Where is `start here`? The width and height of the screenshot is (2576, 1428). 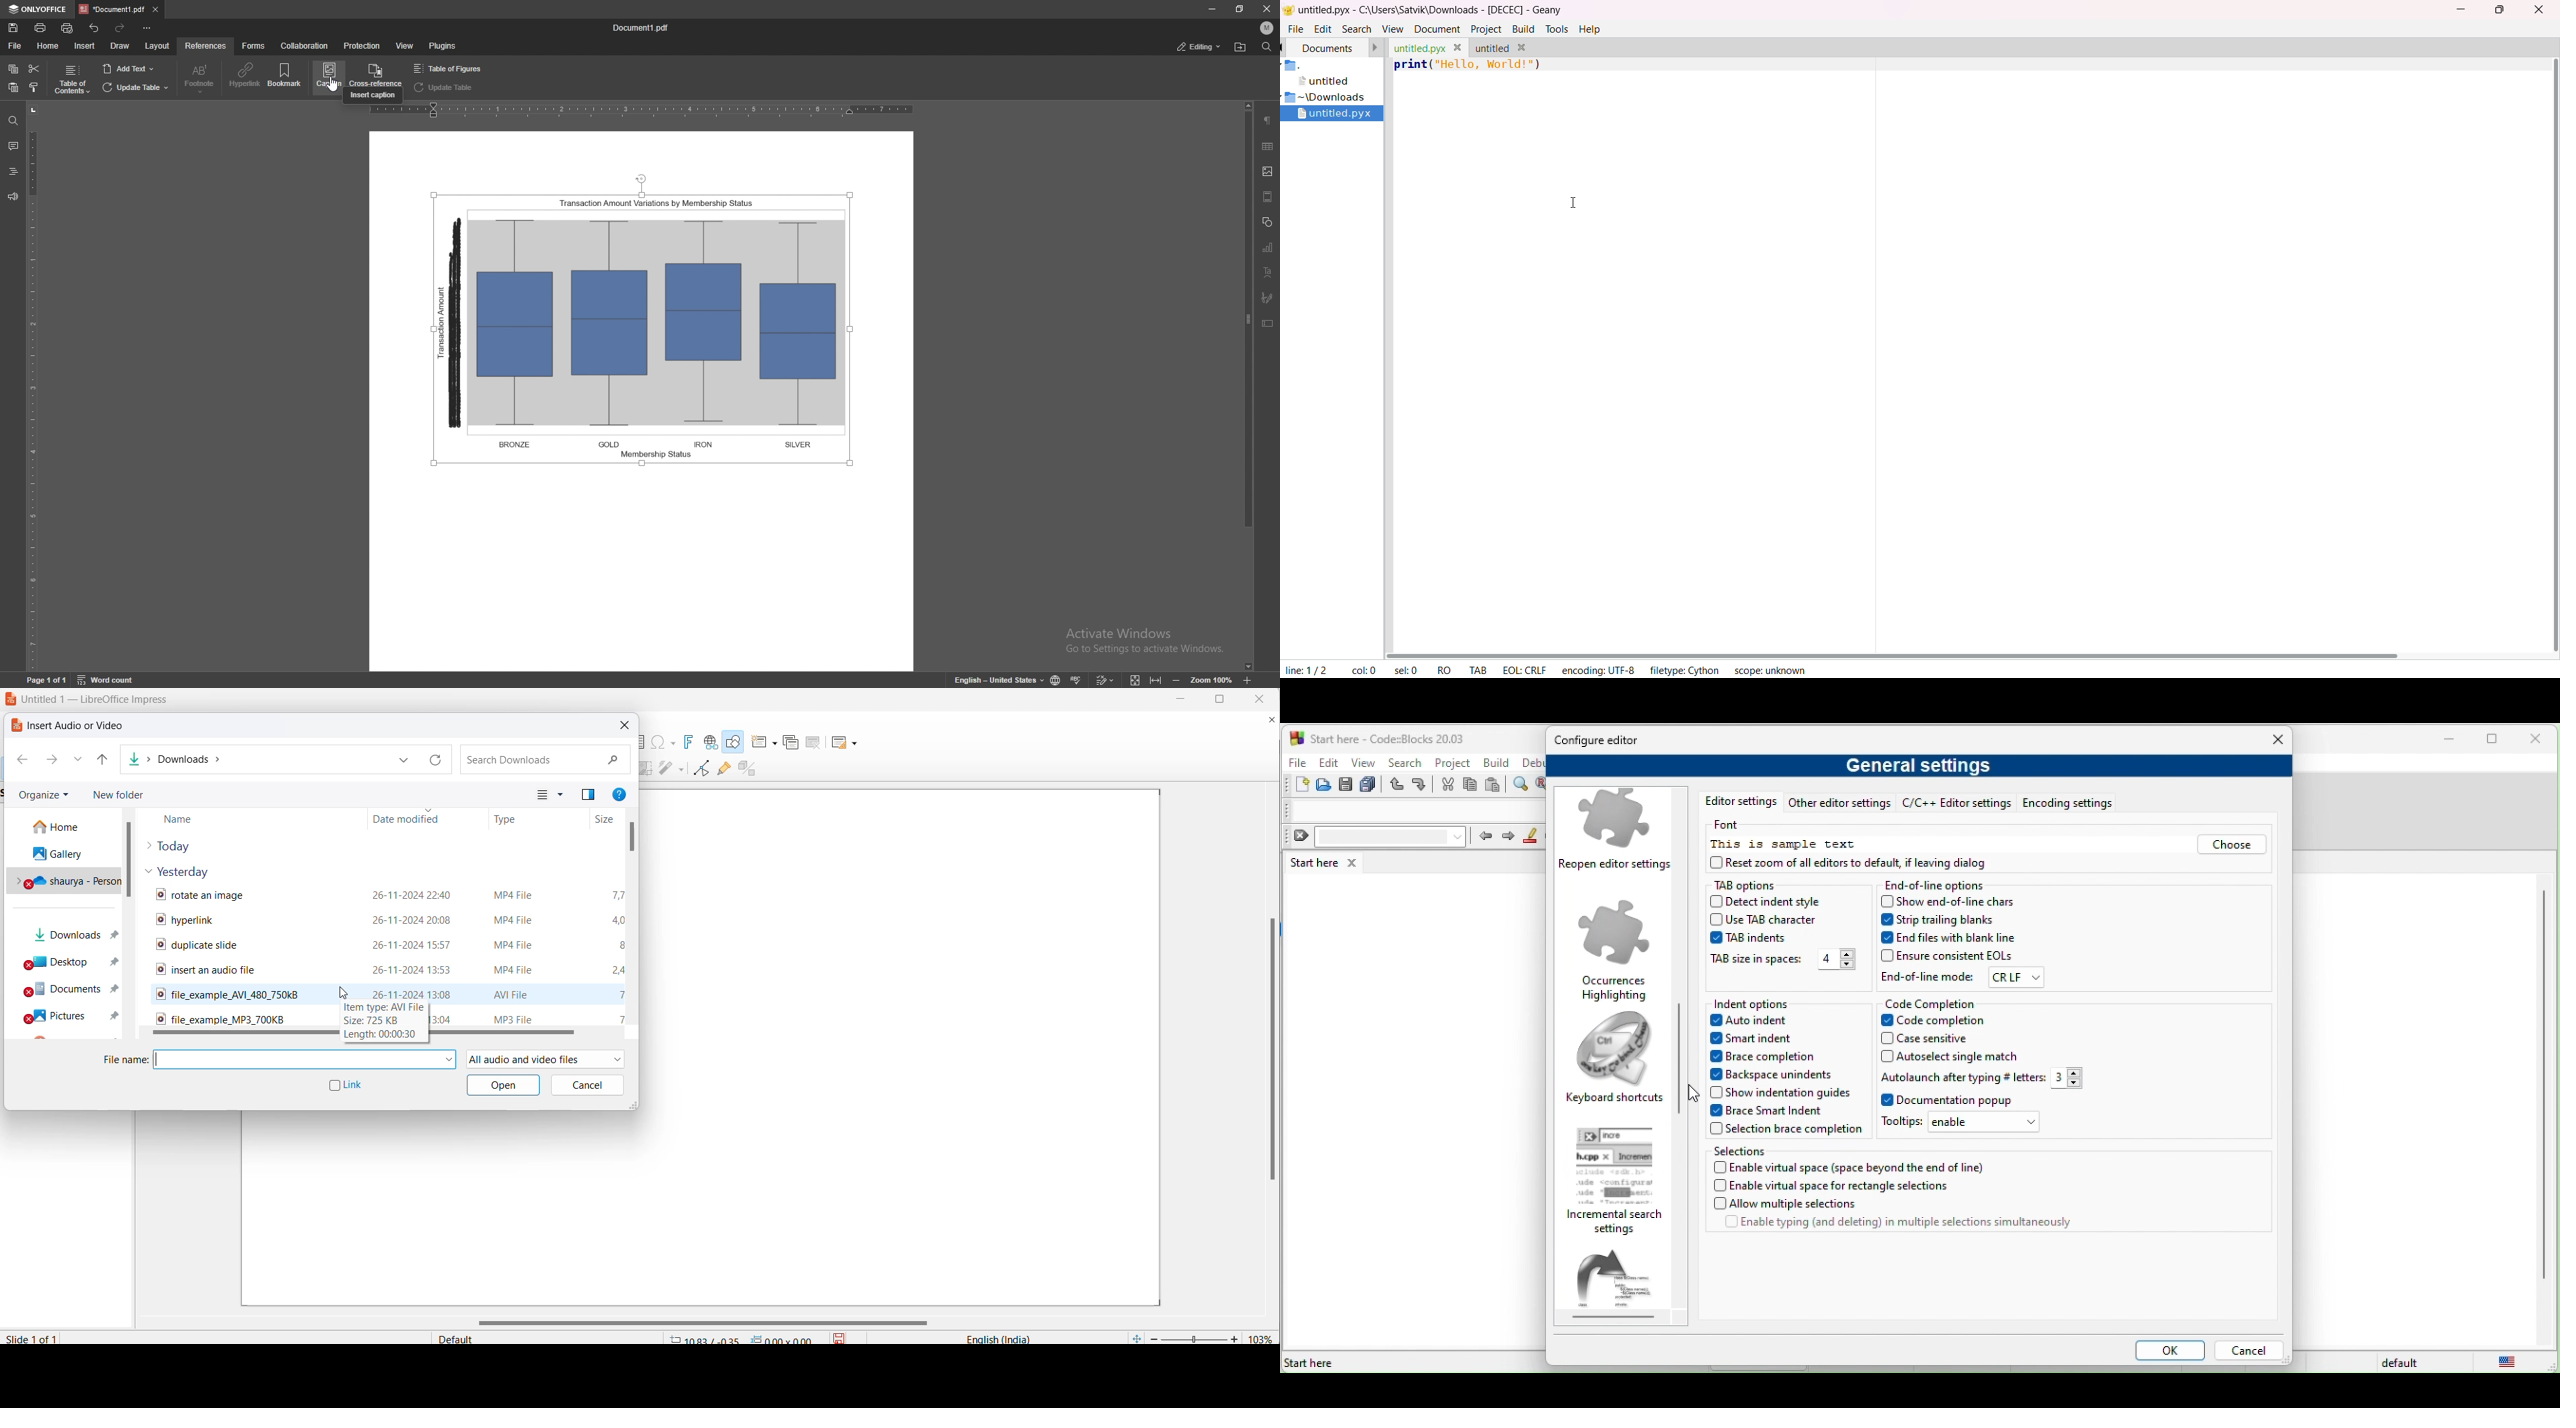
start here is located at coordinates (1327, 862).